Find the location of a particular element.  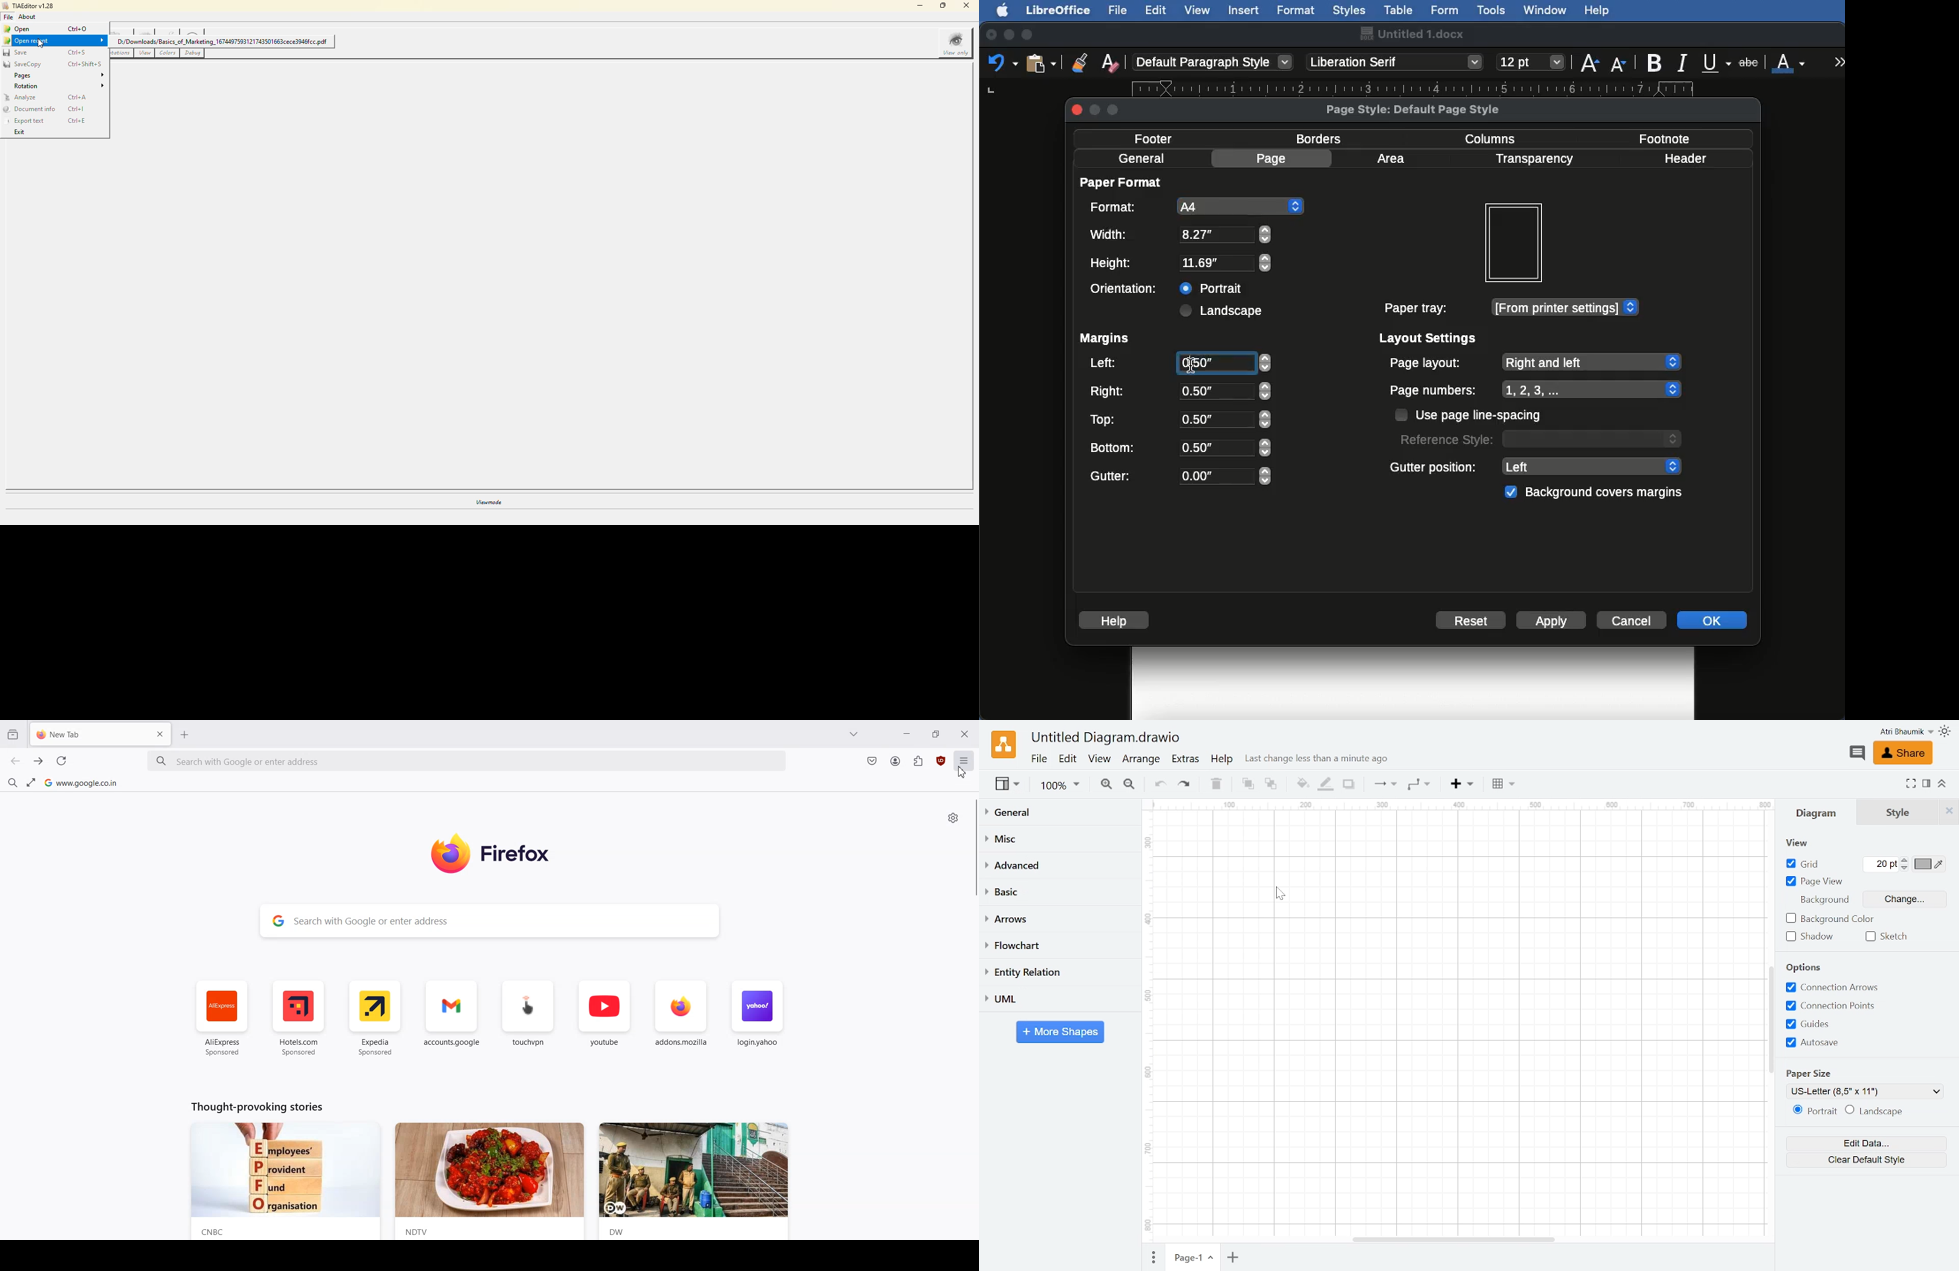

Current paper size is located at coordinates (1865, 1091).